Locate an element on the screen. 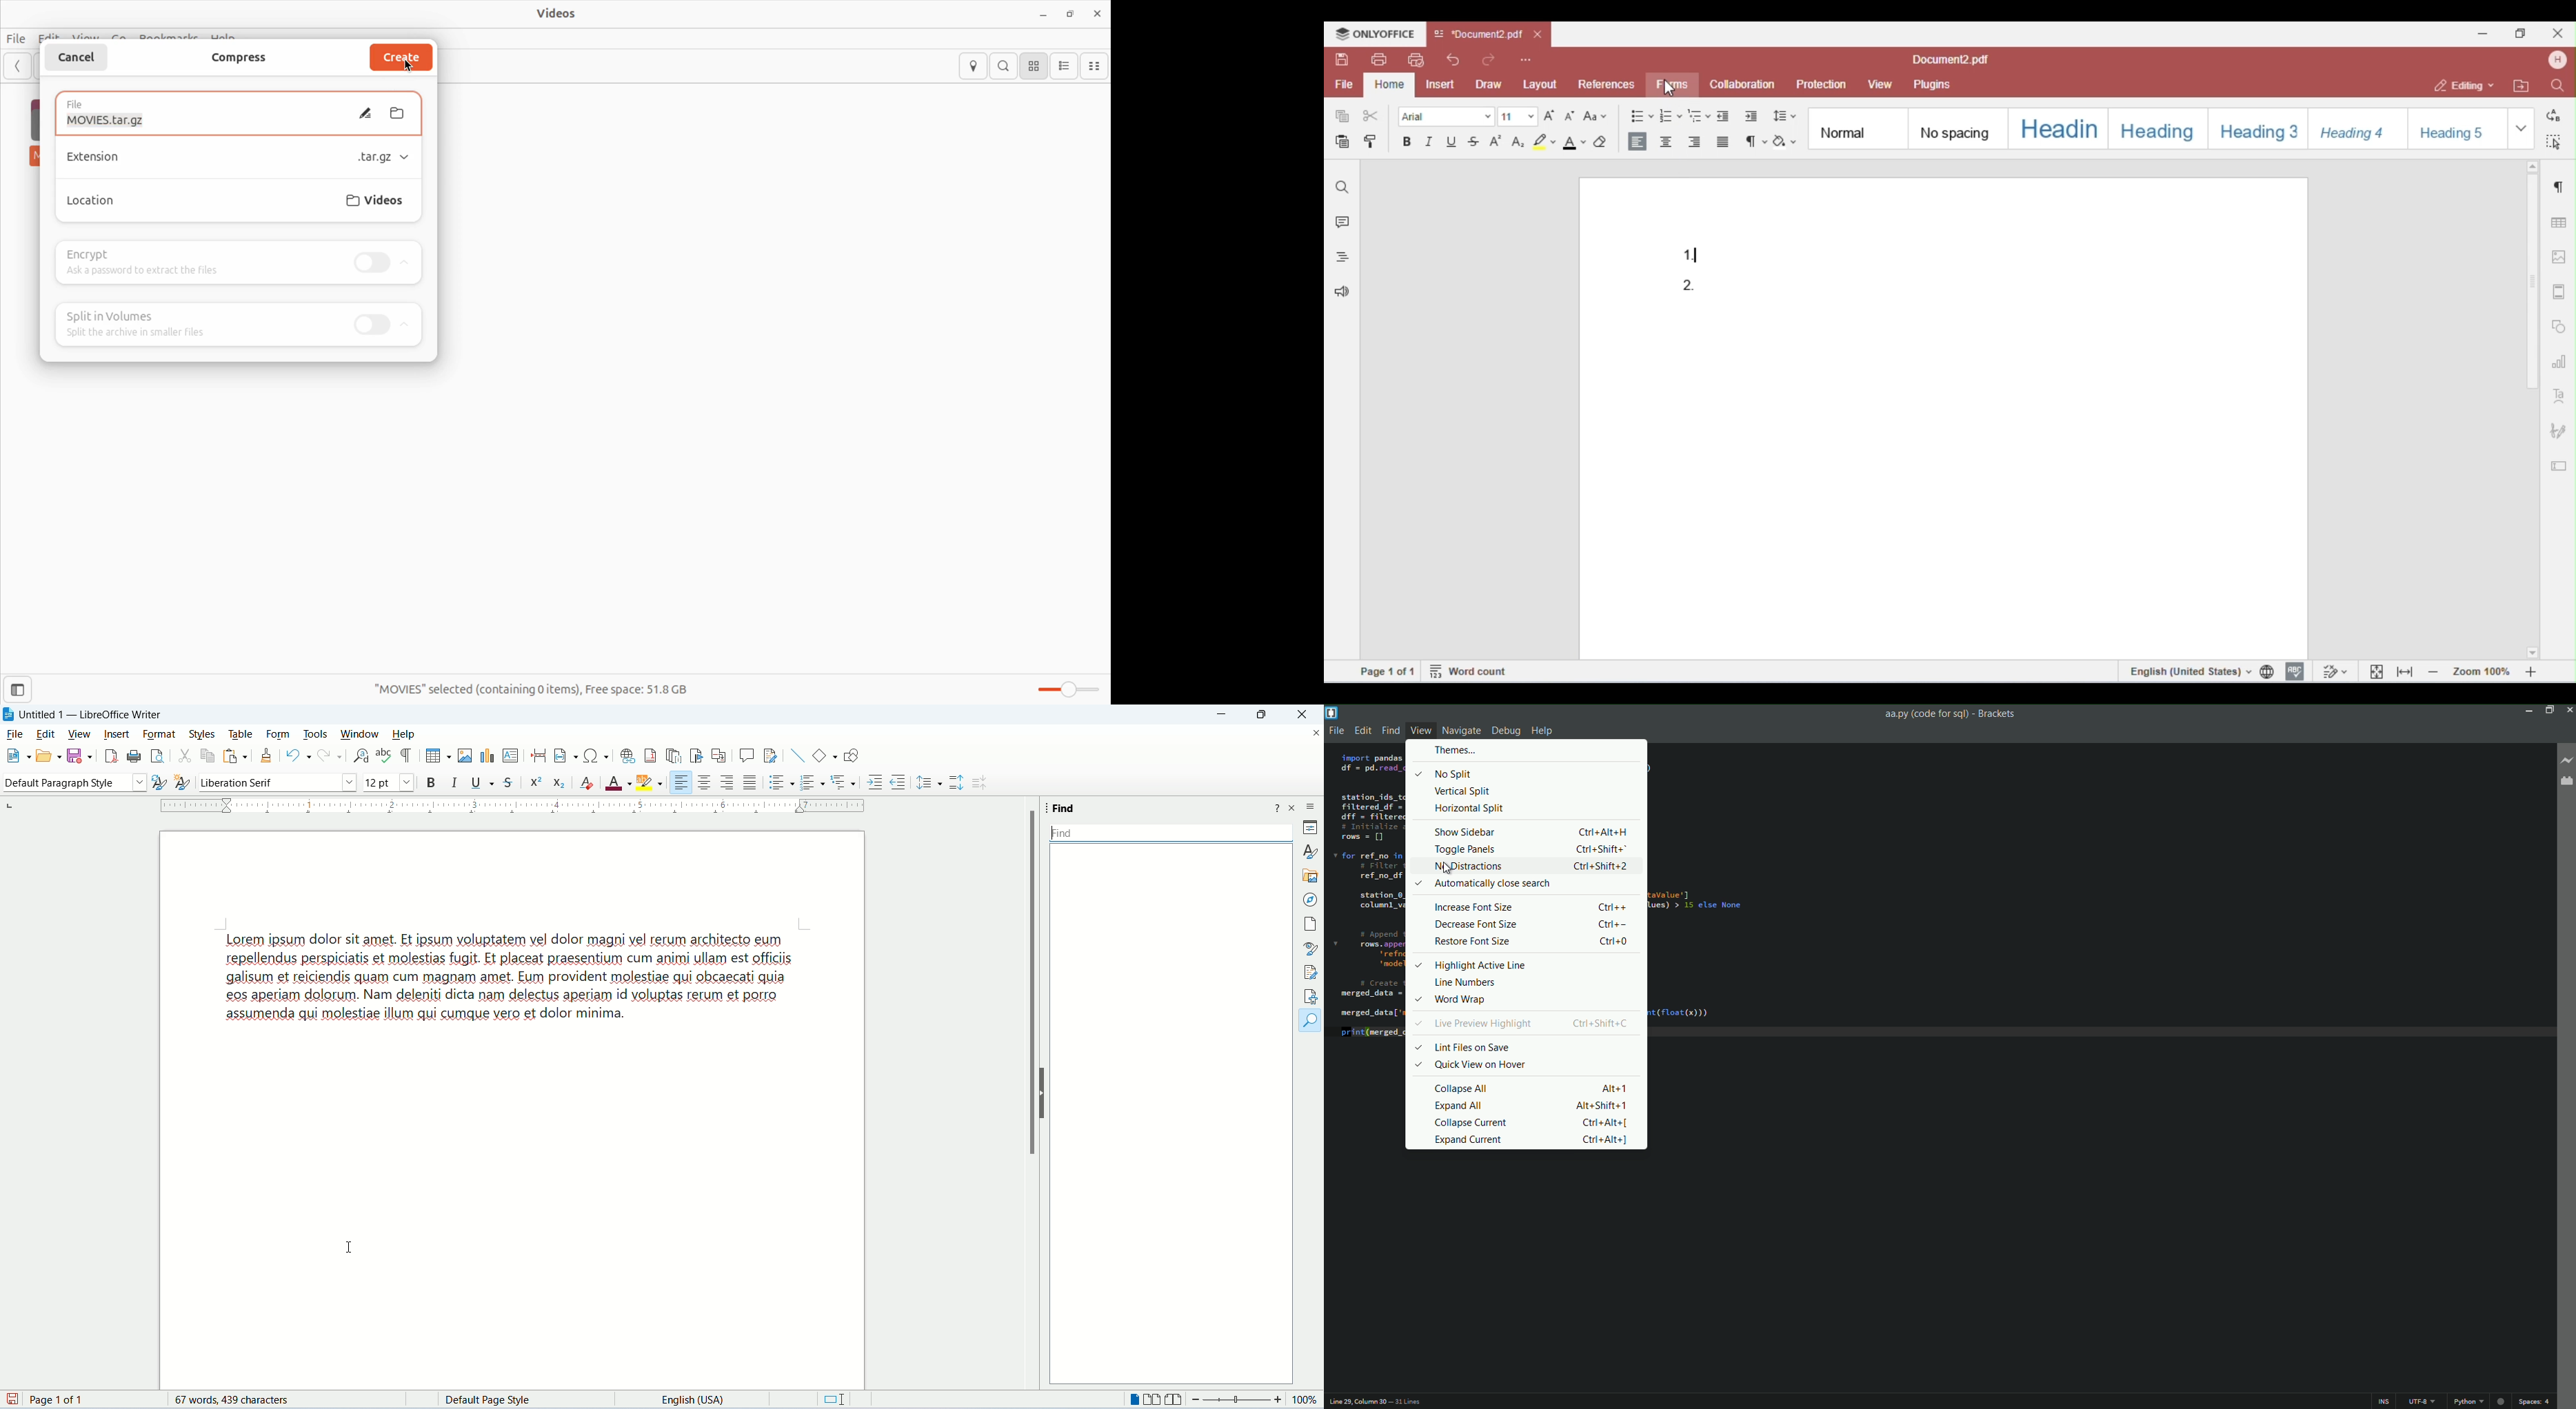 The height and width of the screenshot is (1428, 2576). expand all Alt + shift + 1 is located at coordinates (1533, 1106).